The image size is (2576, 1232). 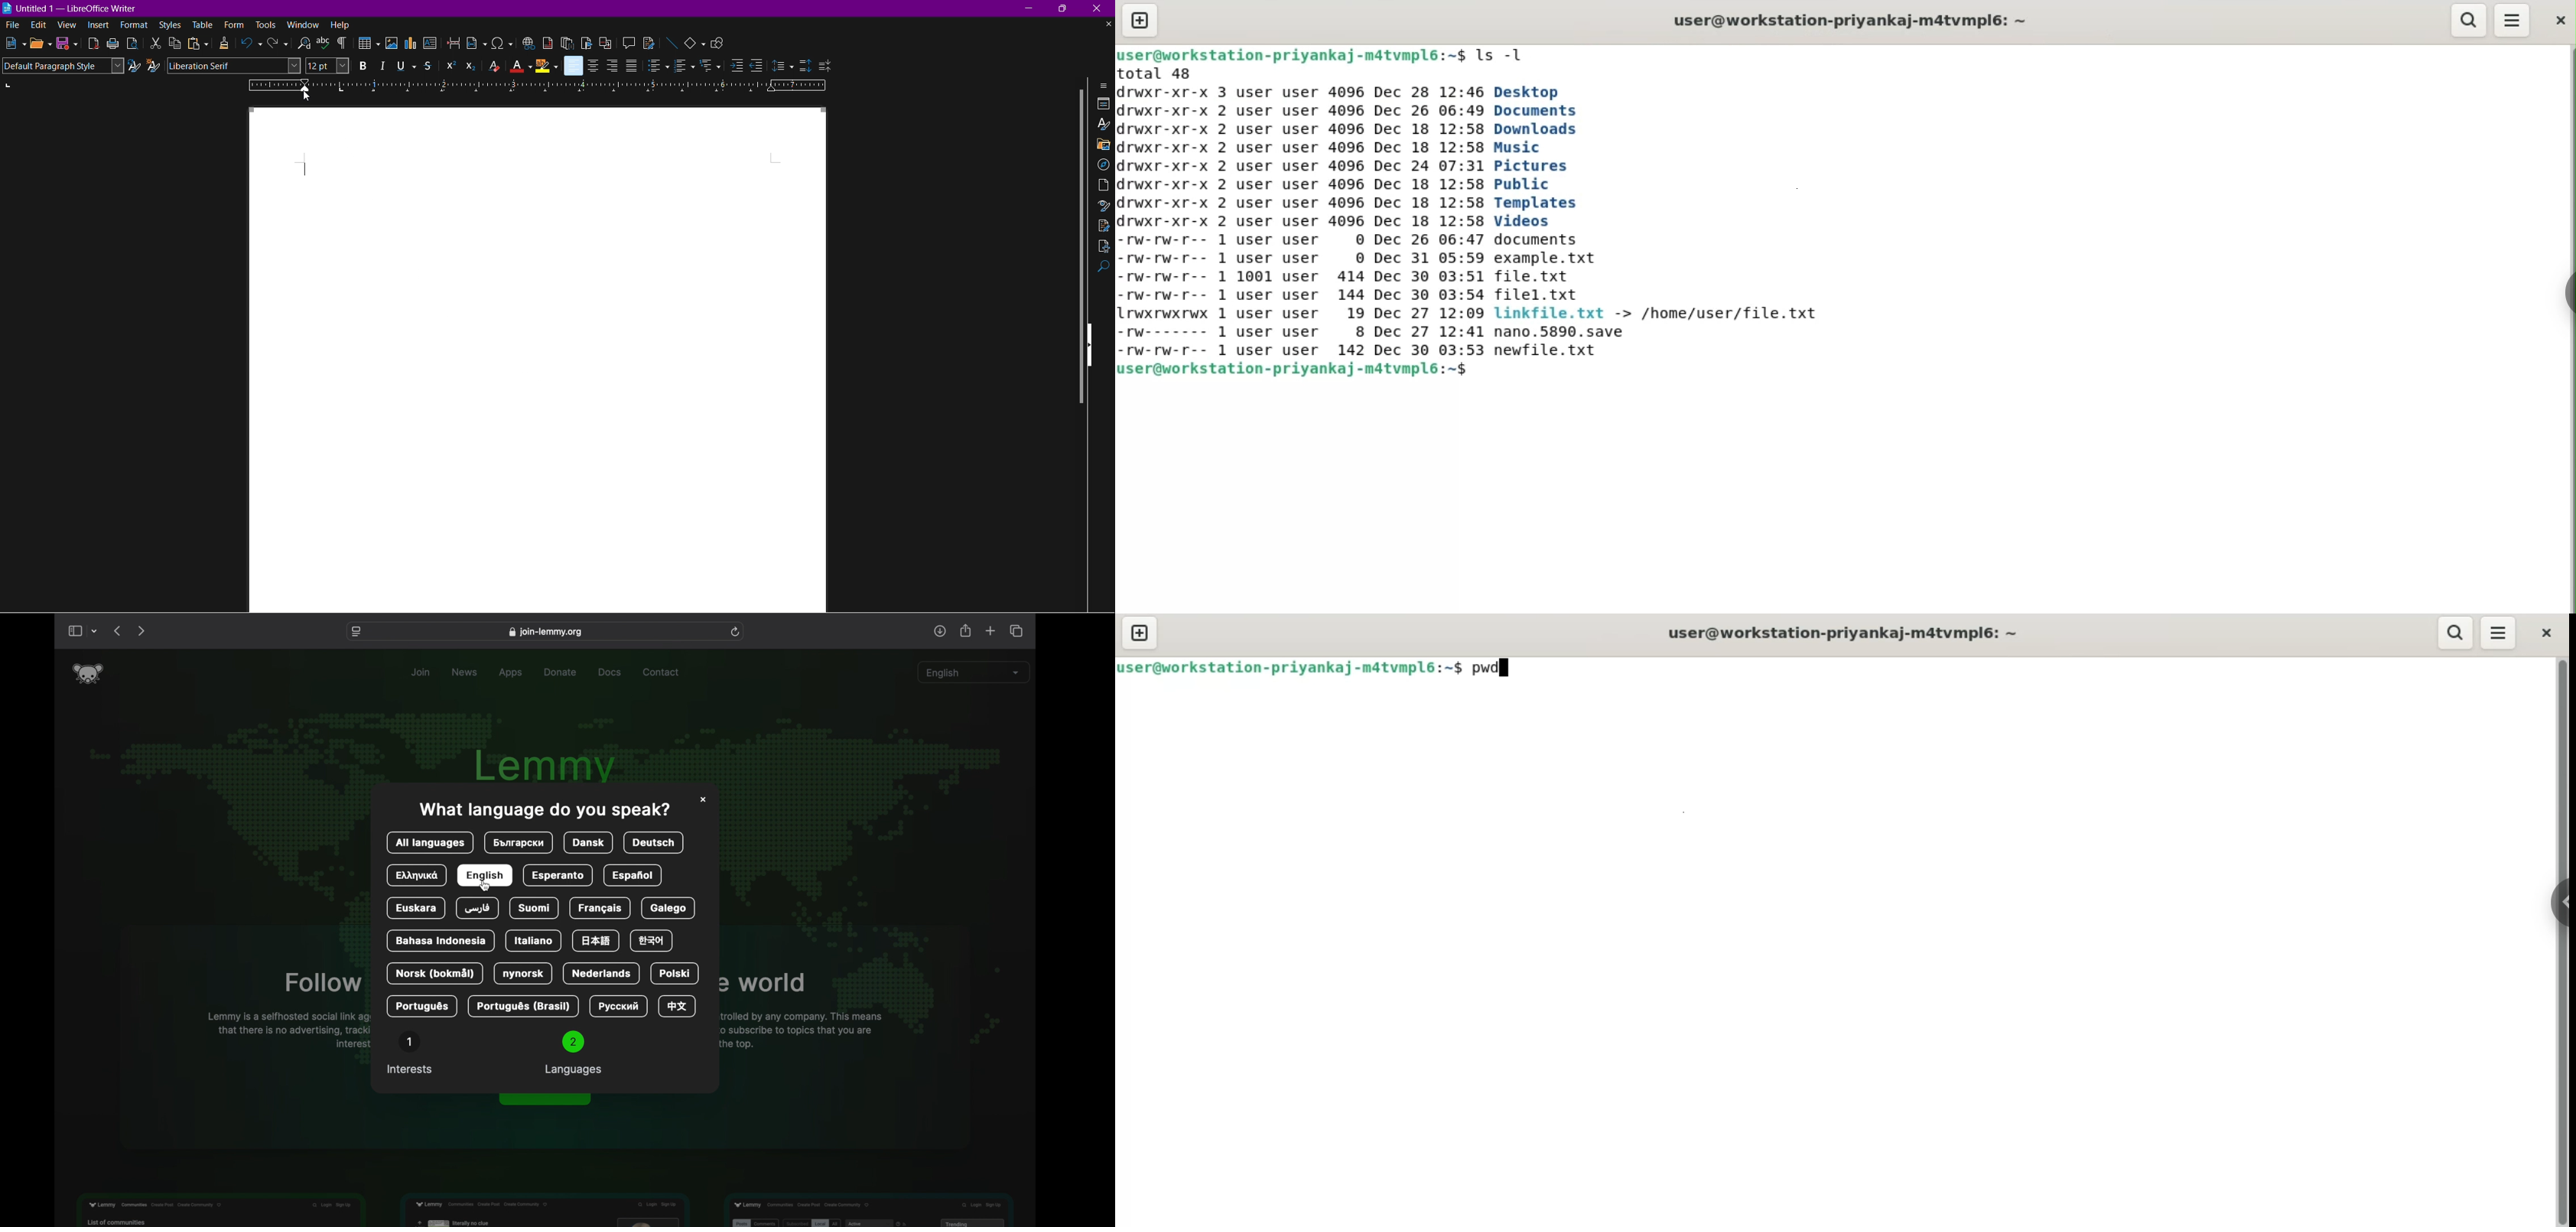 What do you see at coordinates (1104, 247) in the screenshot?
I see `Accessibility Check` at bounding box center [1104, 247].